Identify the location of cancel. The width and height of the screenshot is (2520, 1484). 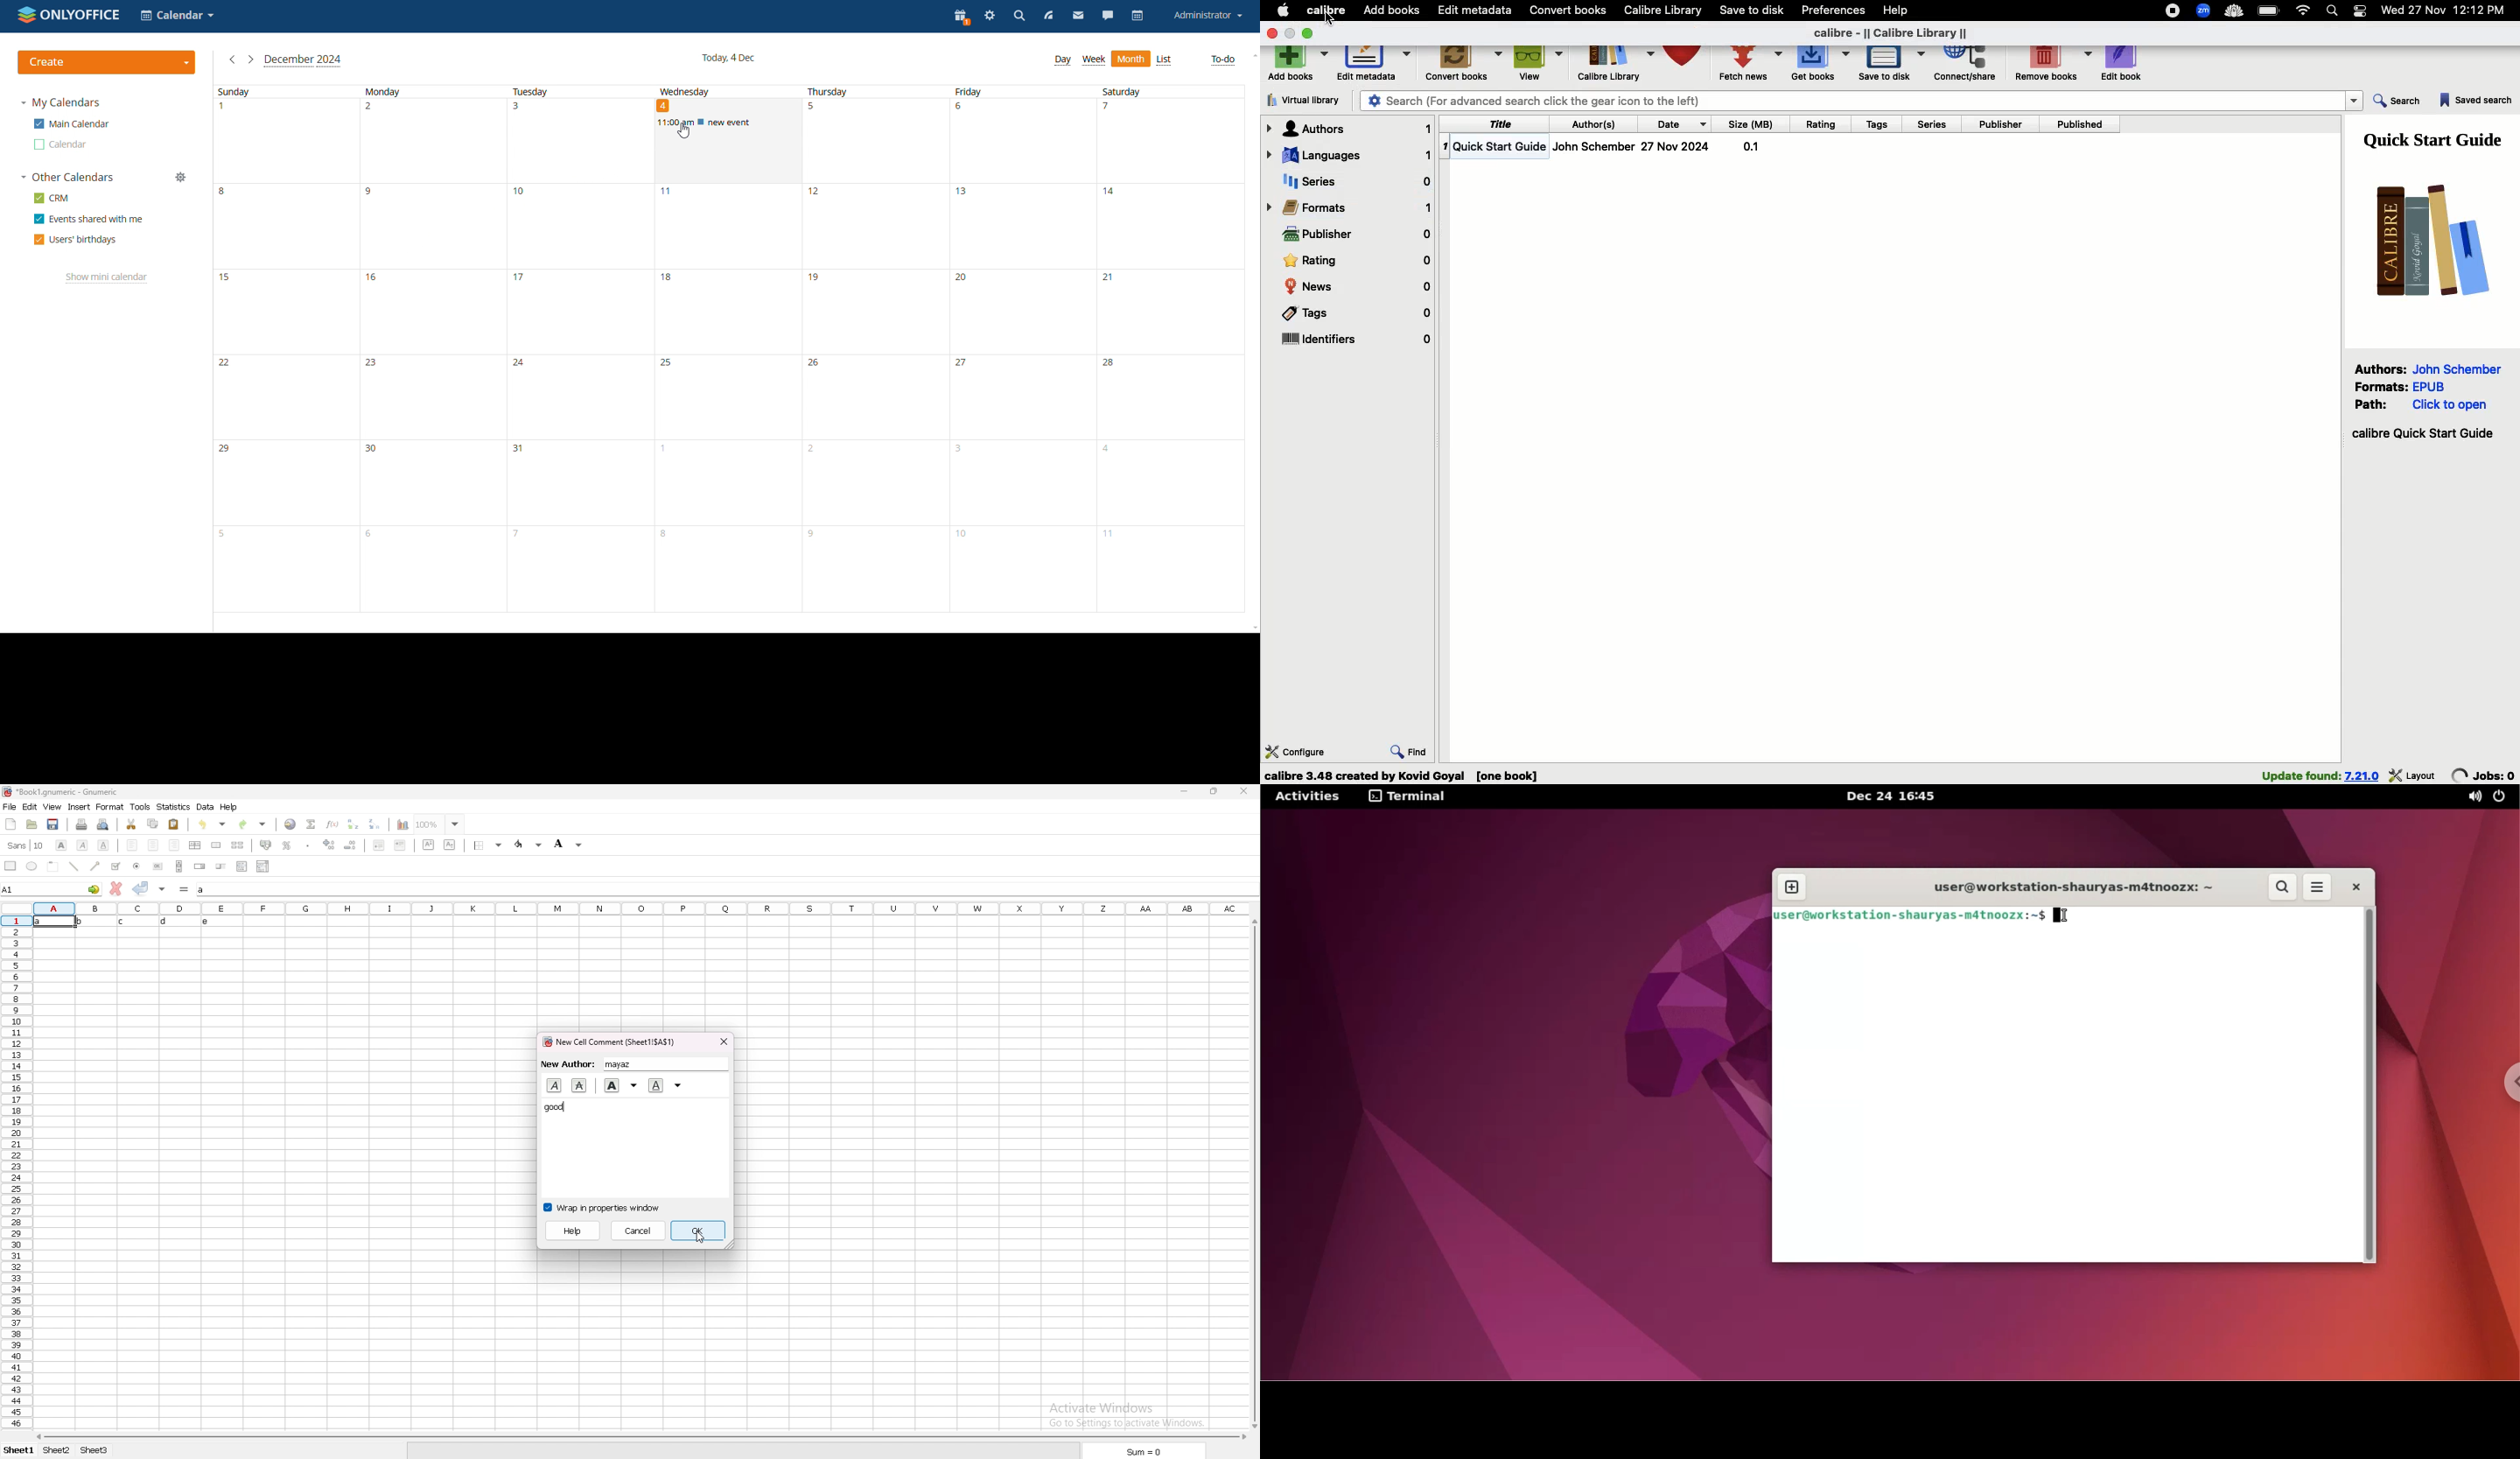
(639, 1230).